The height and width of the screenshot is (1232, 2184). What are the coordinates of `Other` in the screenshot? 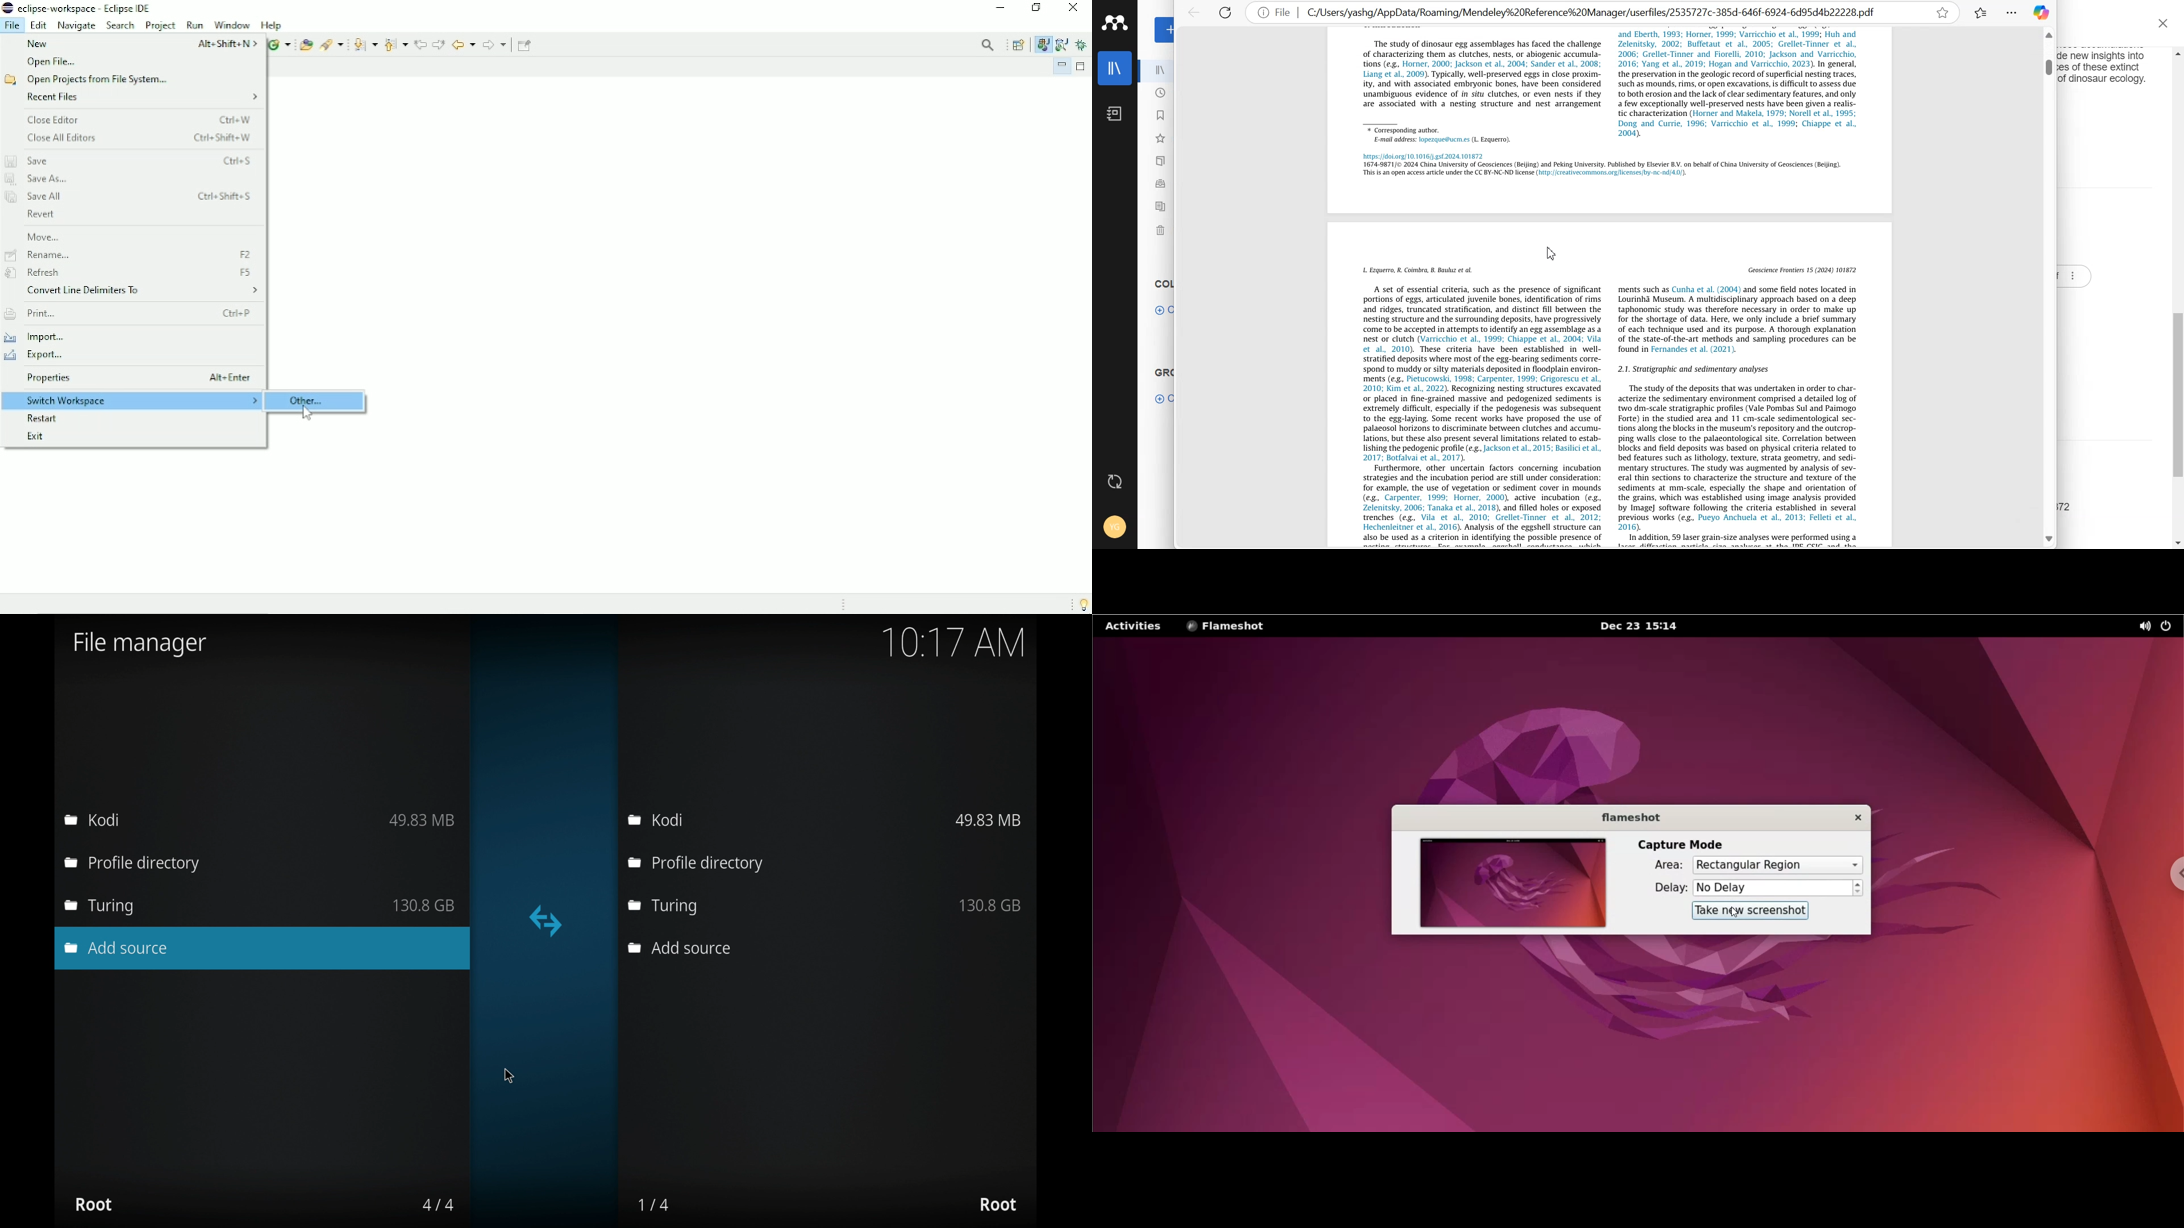 It's located at (313, 401).